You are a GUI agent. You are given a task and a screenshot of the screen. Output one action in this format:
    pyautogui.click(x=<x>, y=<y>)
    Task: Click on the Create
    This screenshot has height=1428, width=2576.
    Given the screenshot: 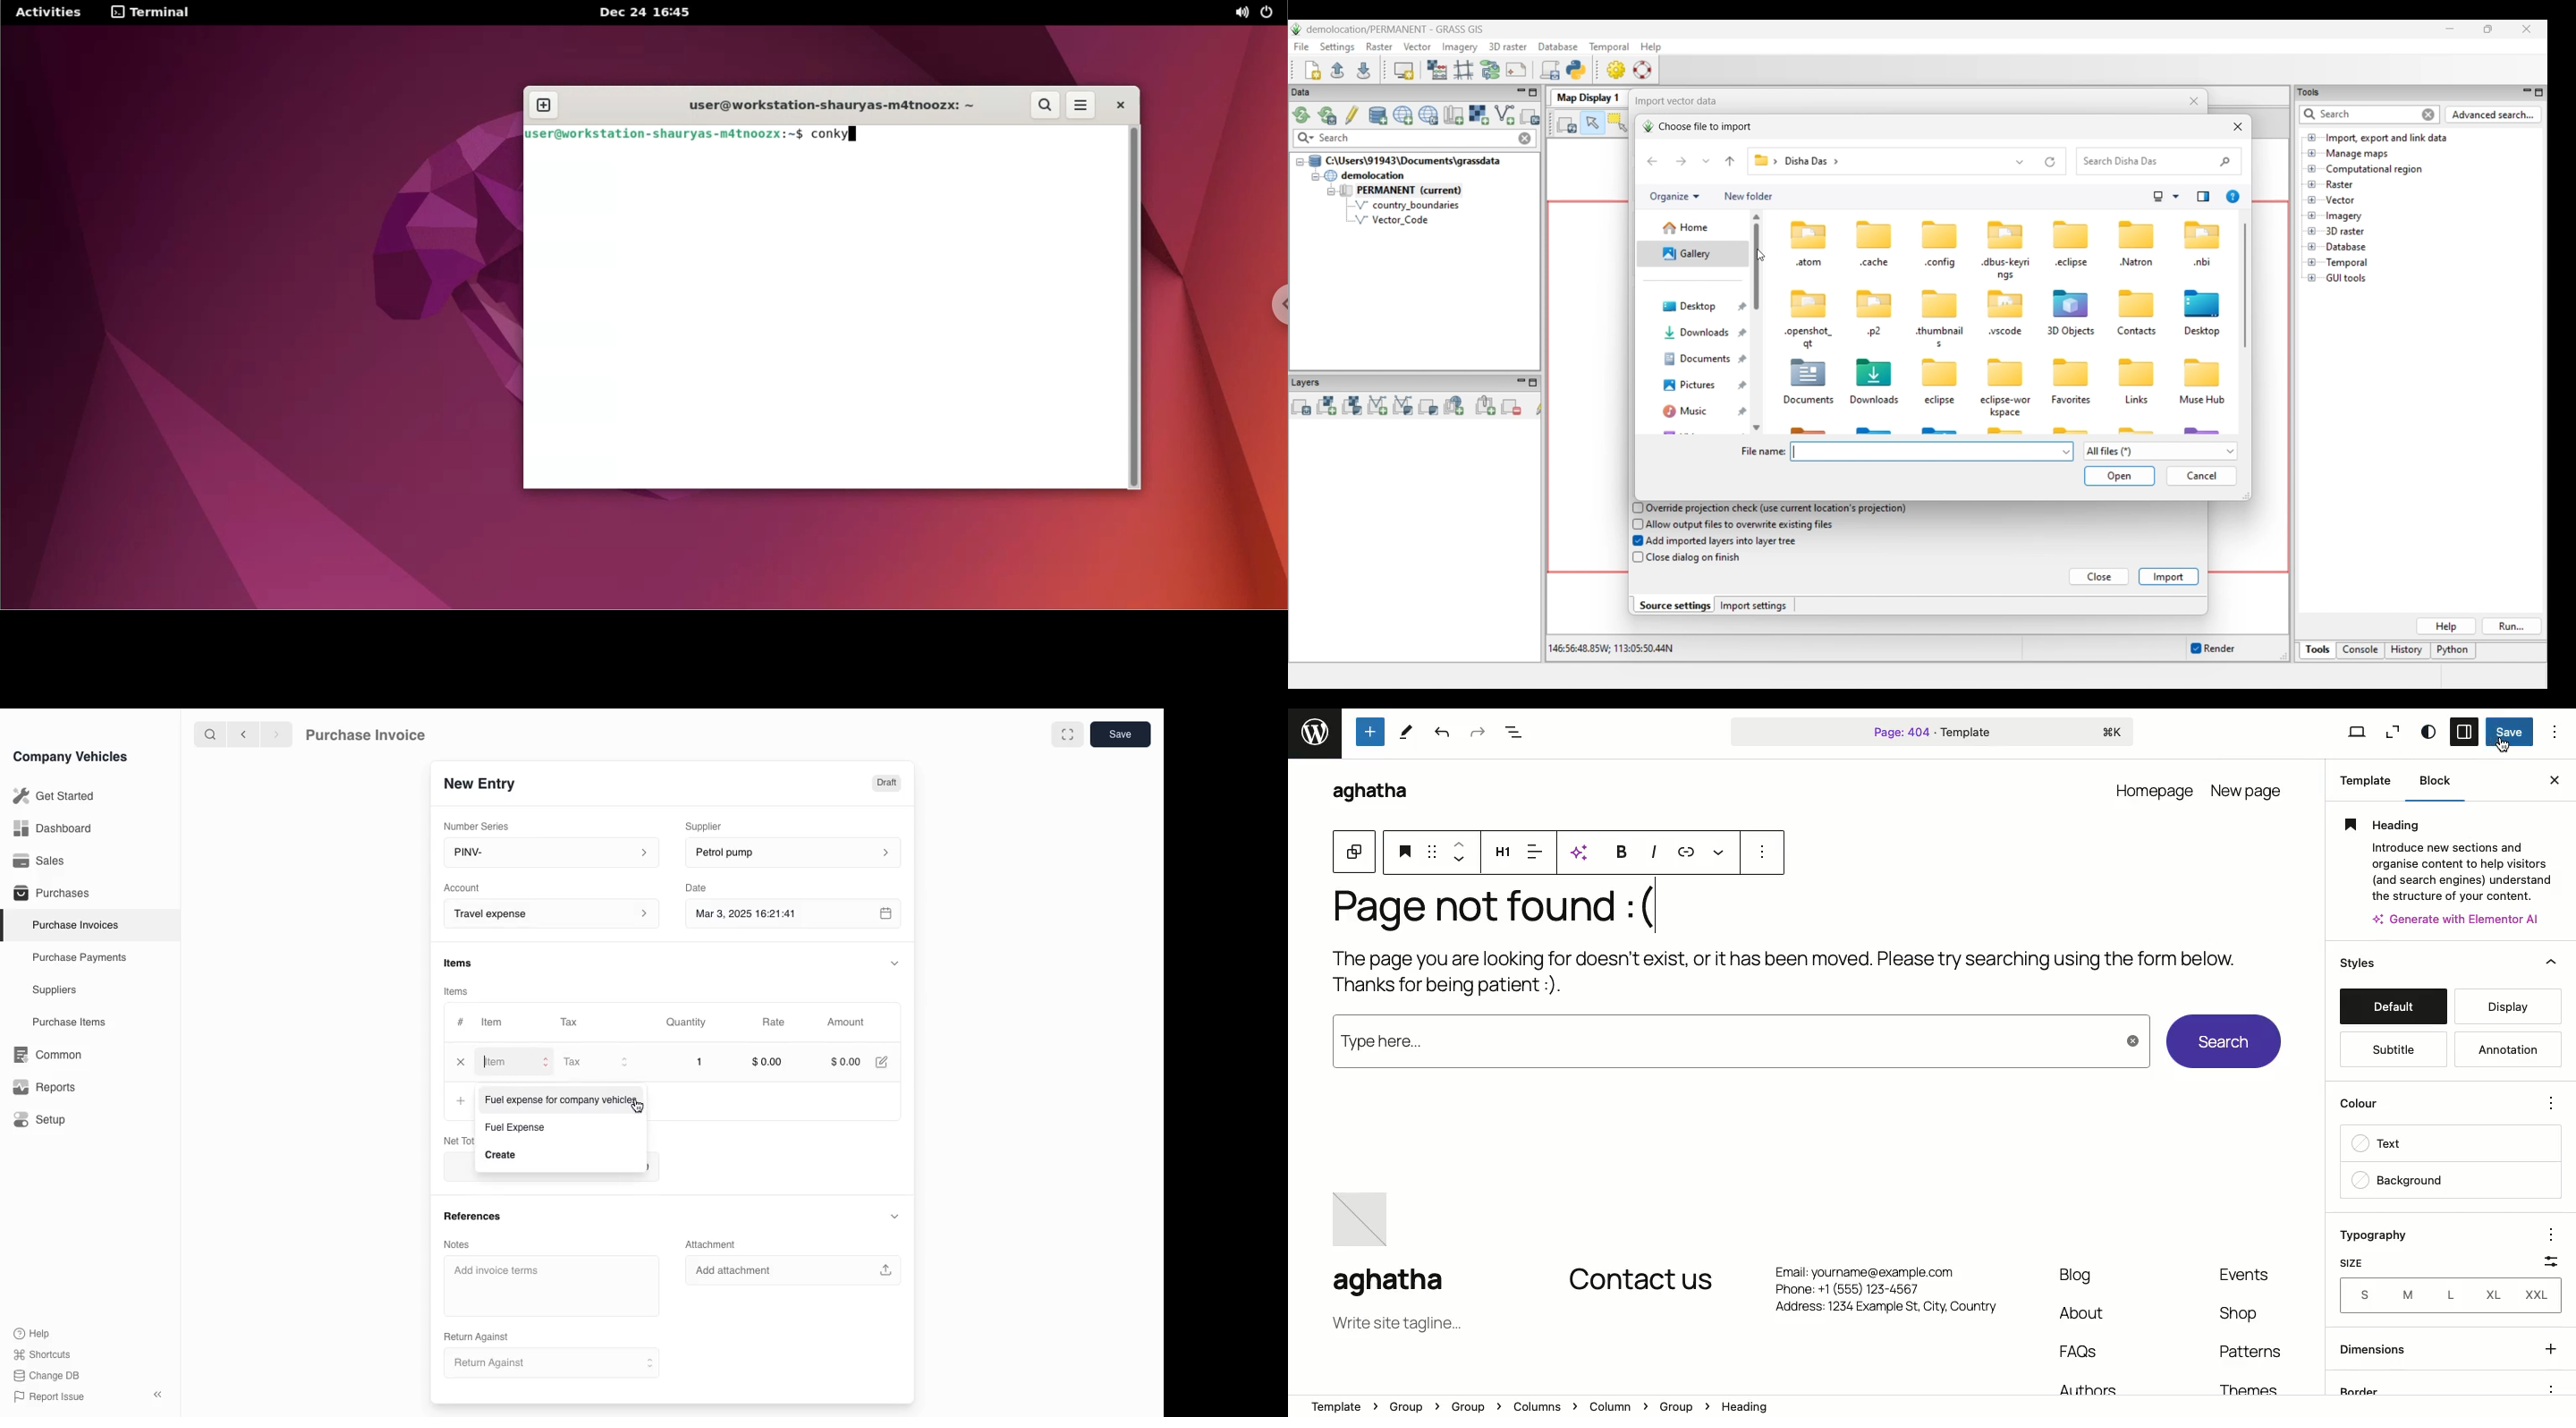 What is the action you would take?
    pyautogui.click(x=502, y=1153)
    